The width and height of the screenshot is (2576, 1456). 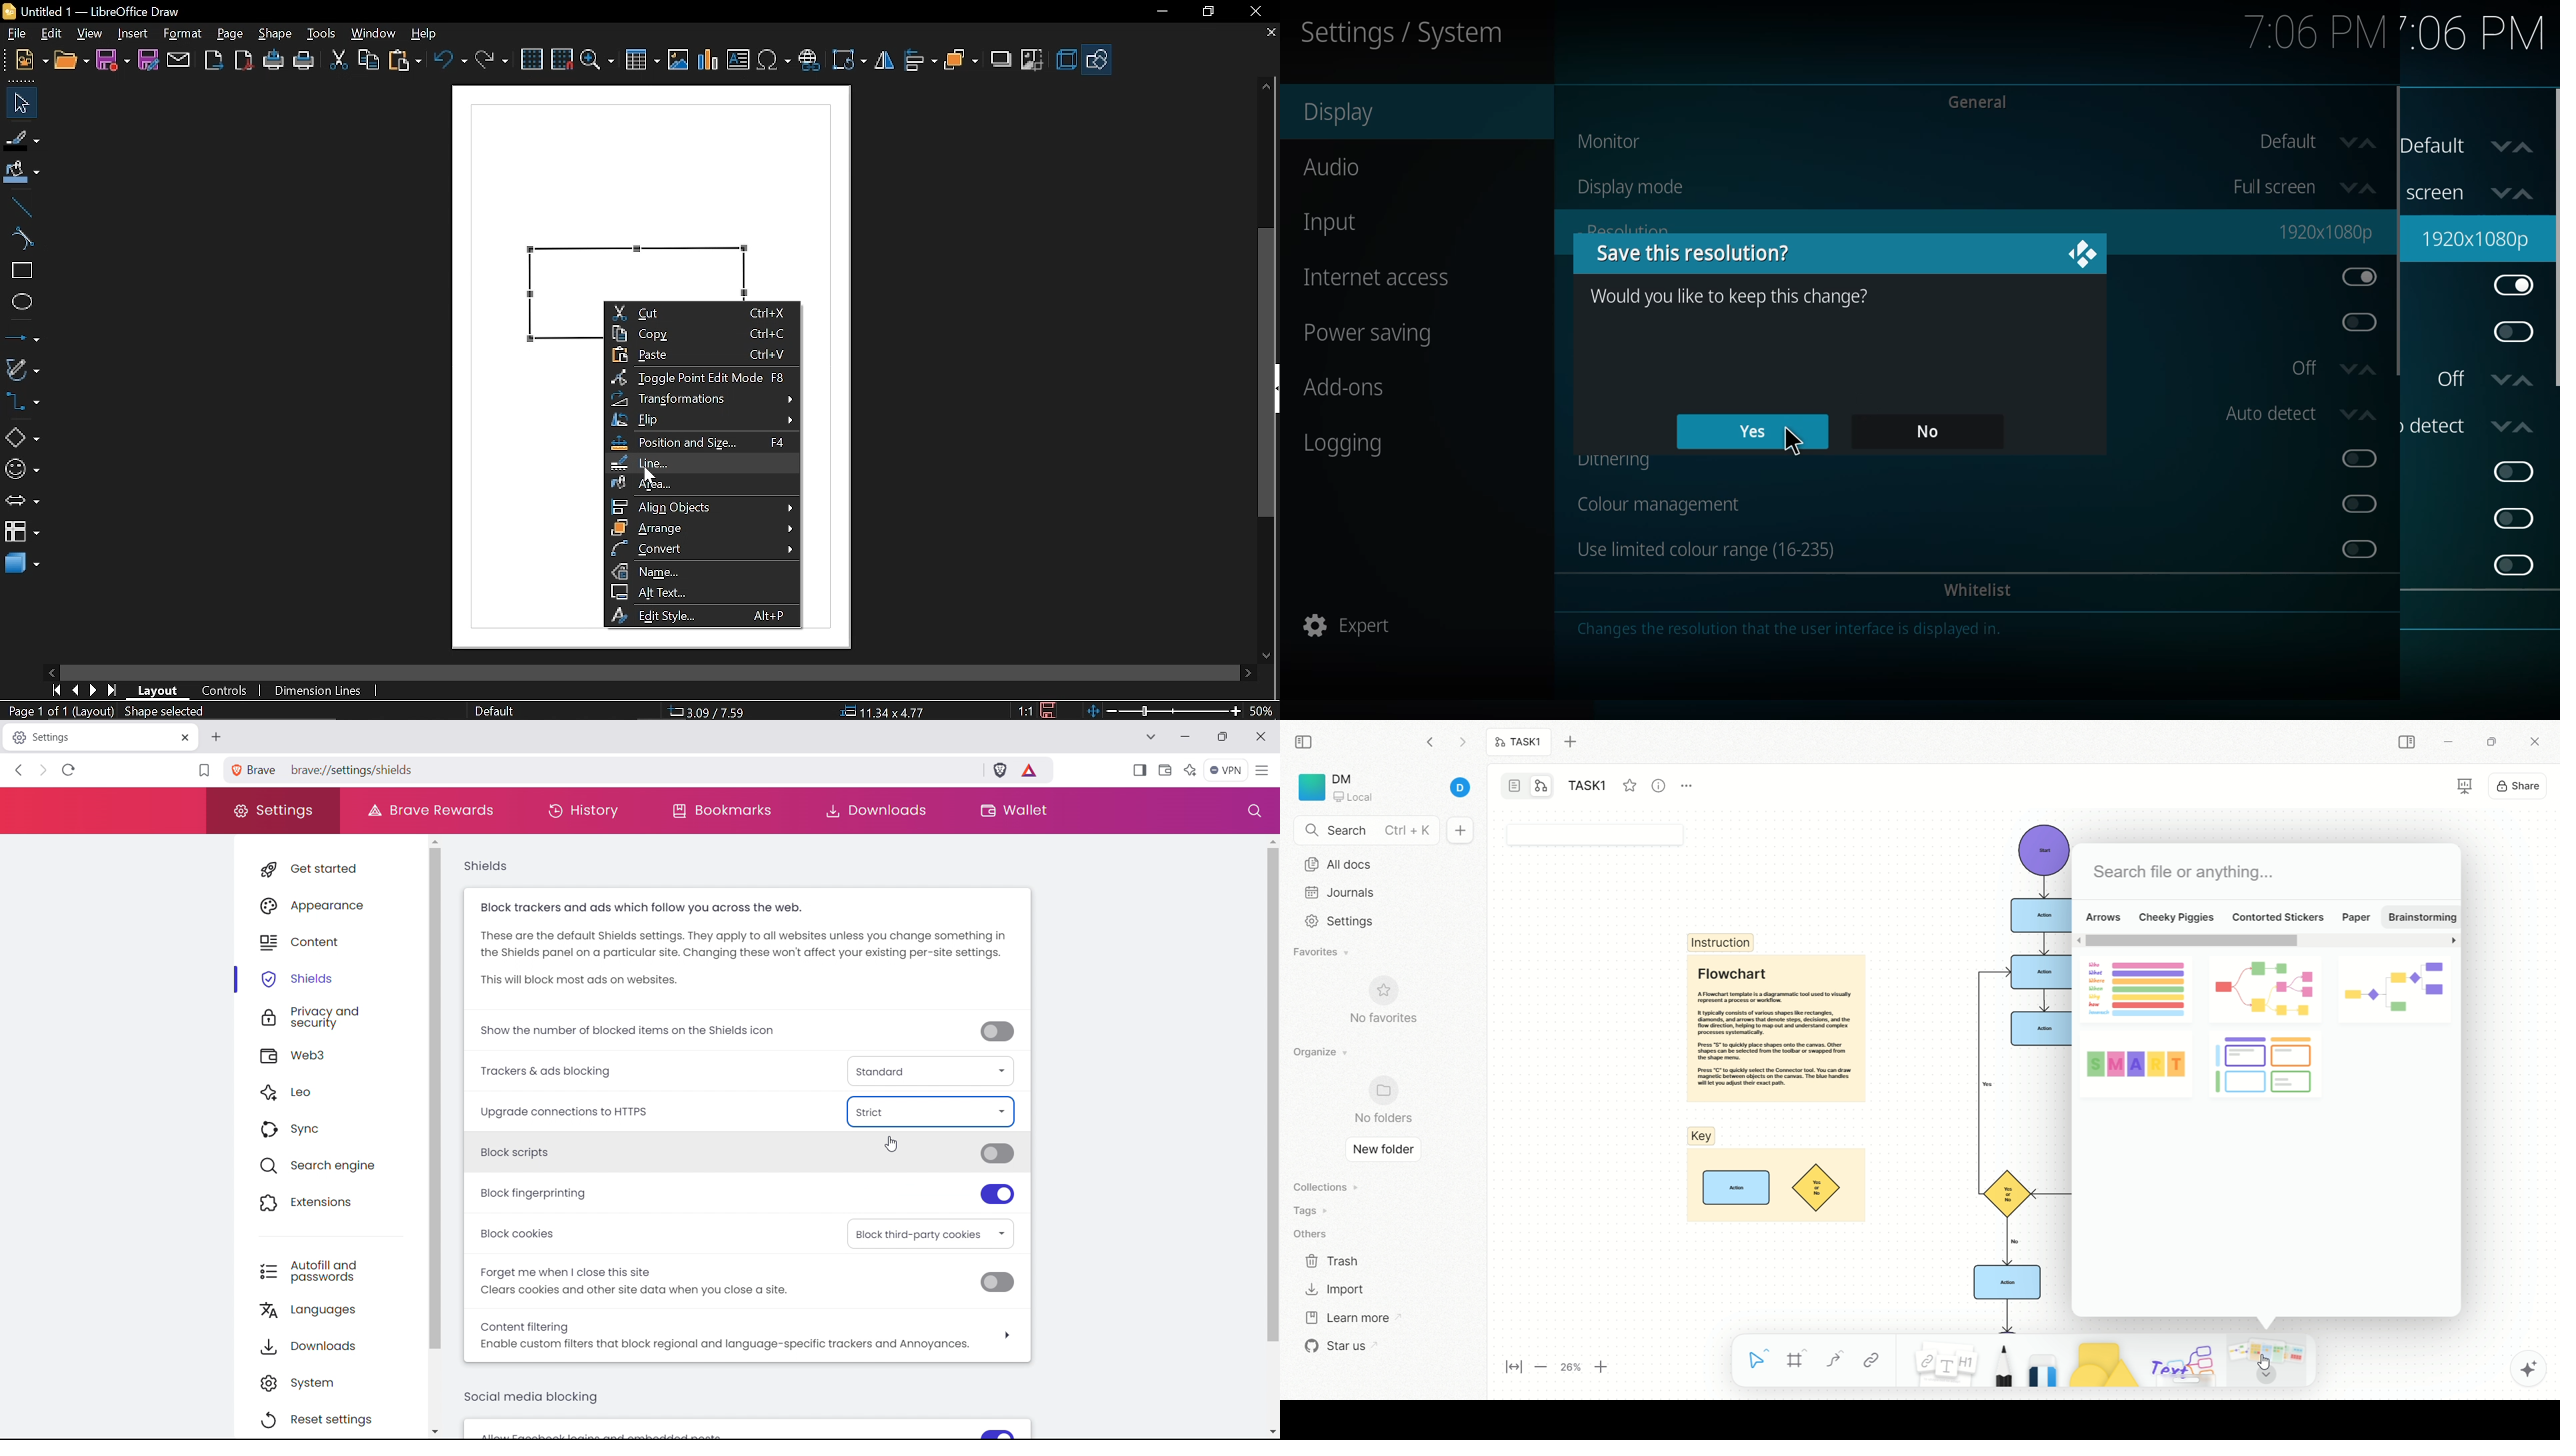 What do you see at coordinates (1693, 783) in the screenshot?
I see `options` at bounding box center [1693, 783].